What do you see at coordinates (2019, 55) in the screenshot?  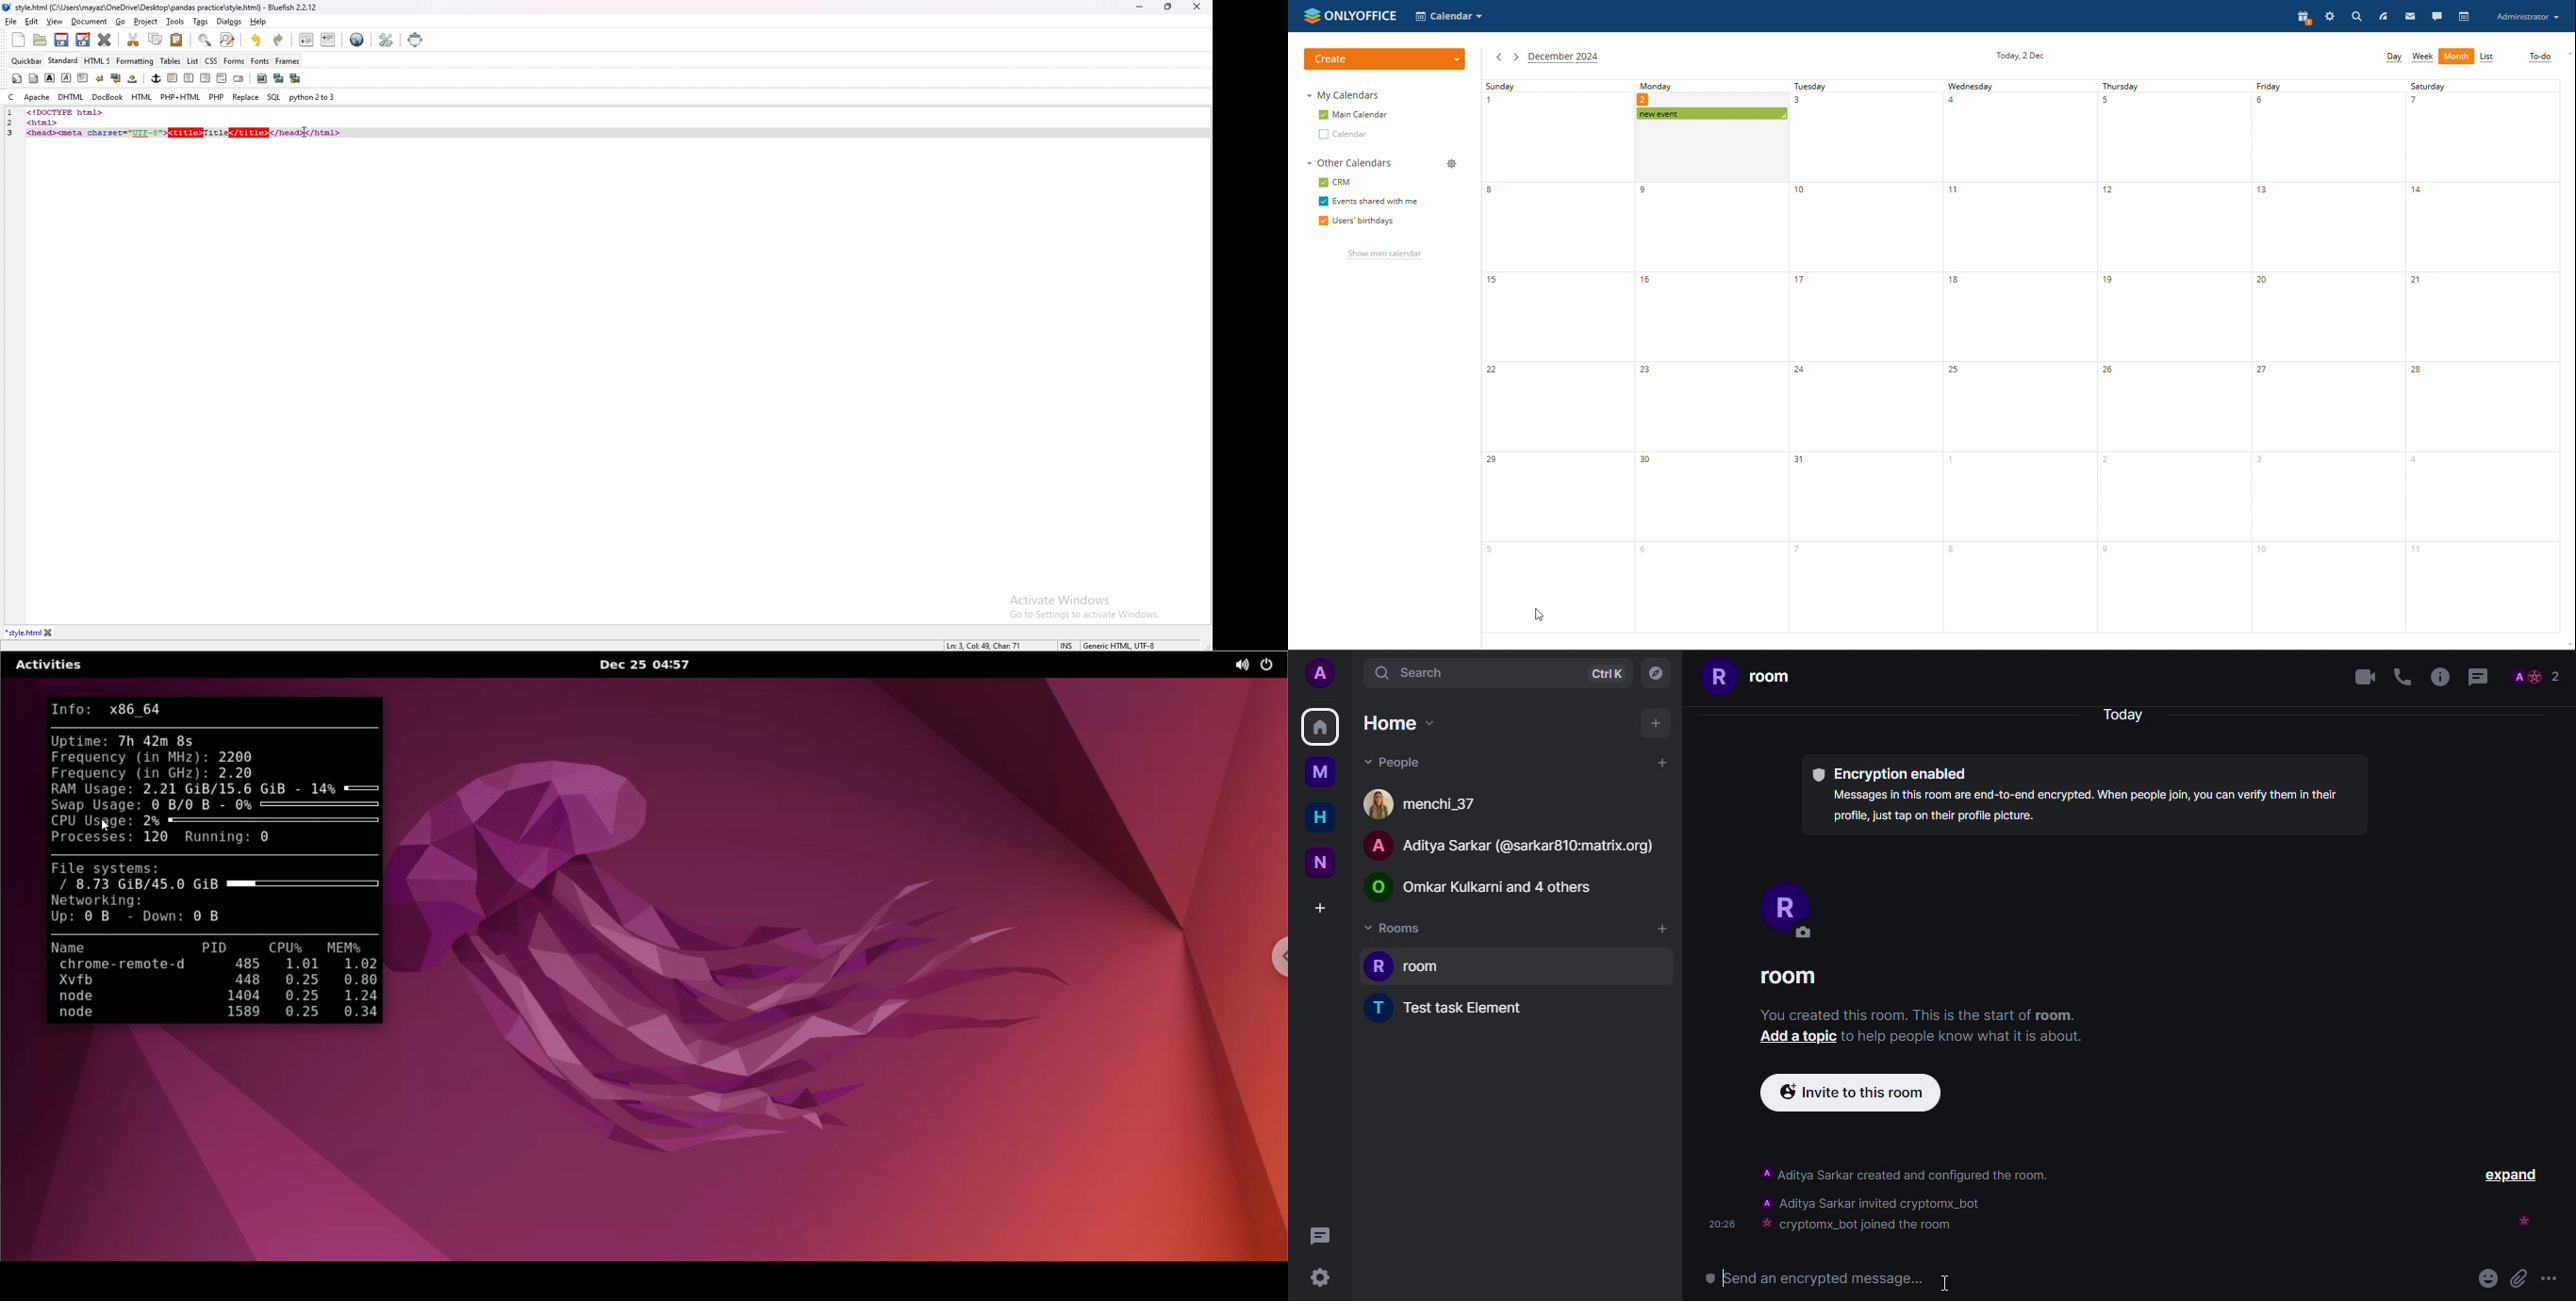 I see `current date` at bounding box center [2019, 55].